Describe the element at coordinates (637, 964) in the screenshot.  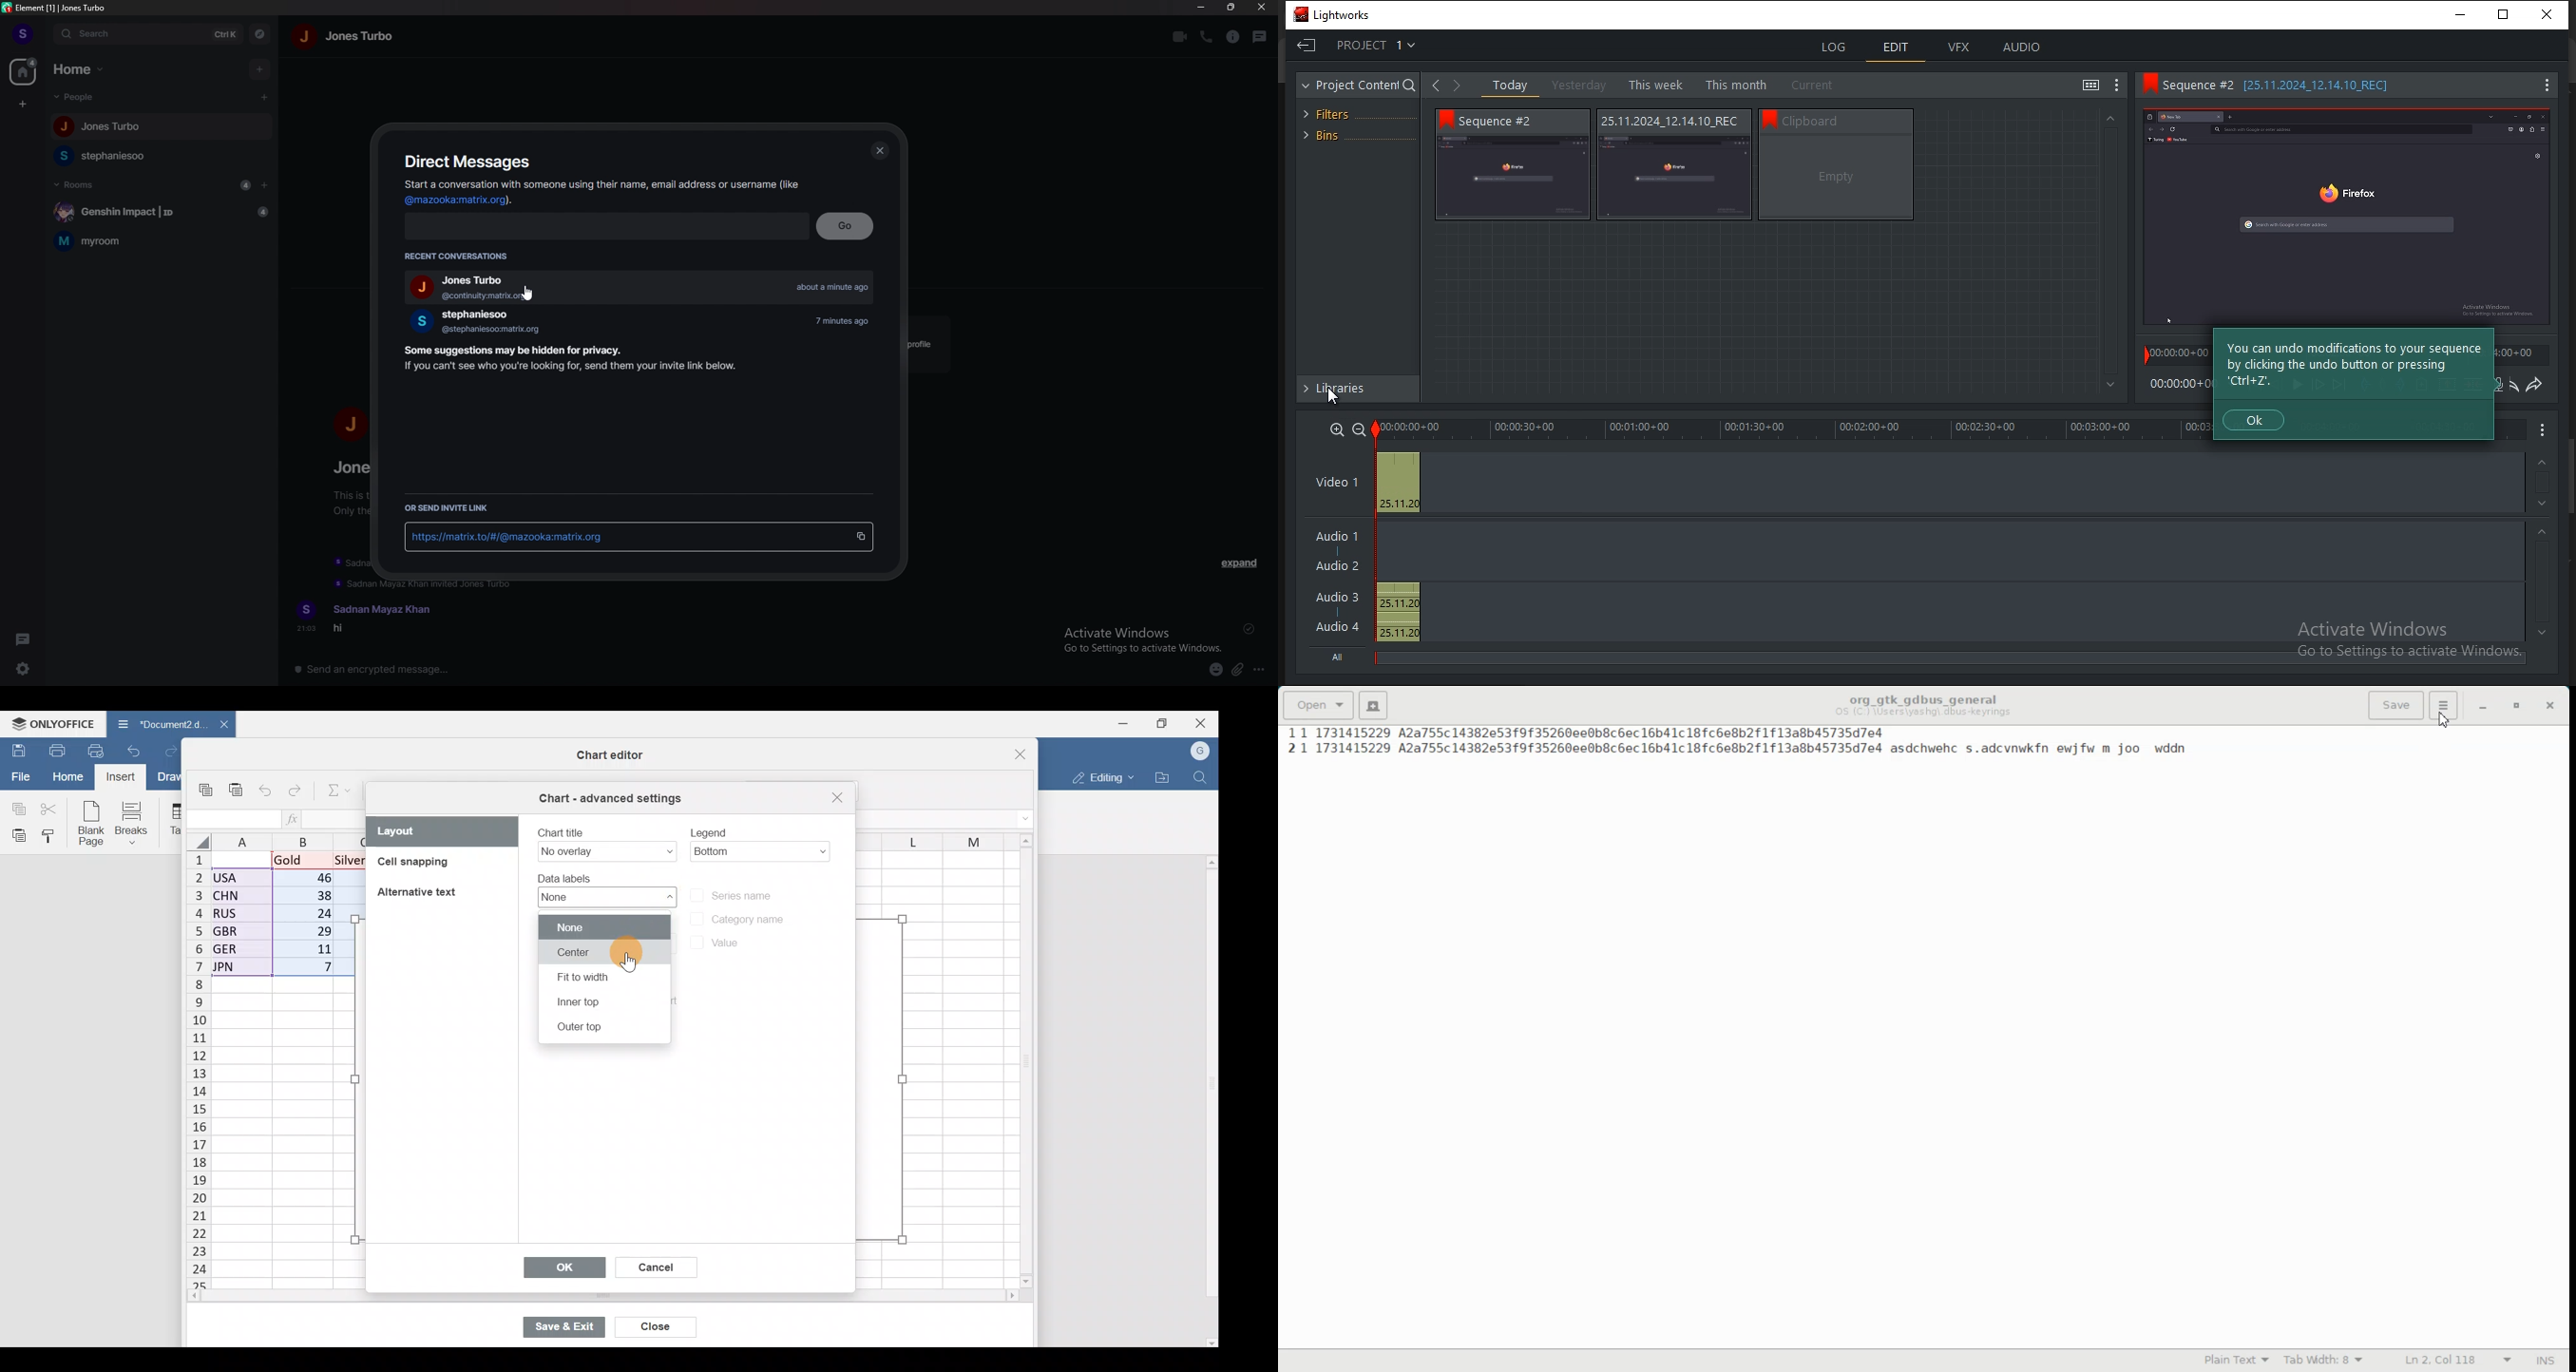
I see `cursor` at that location.